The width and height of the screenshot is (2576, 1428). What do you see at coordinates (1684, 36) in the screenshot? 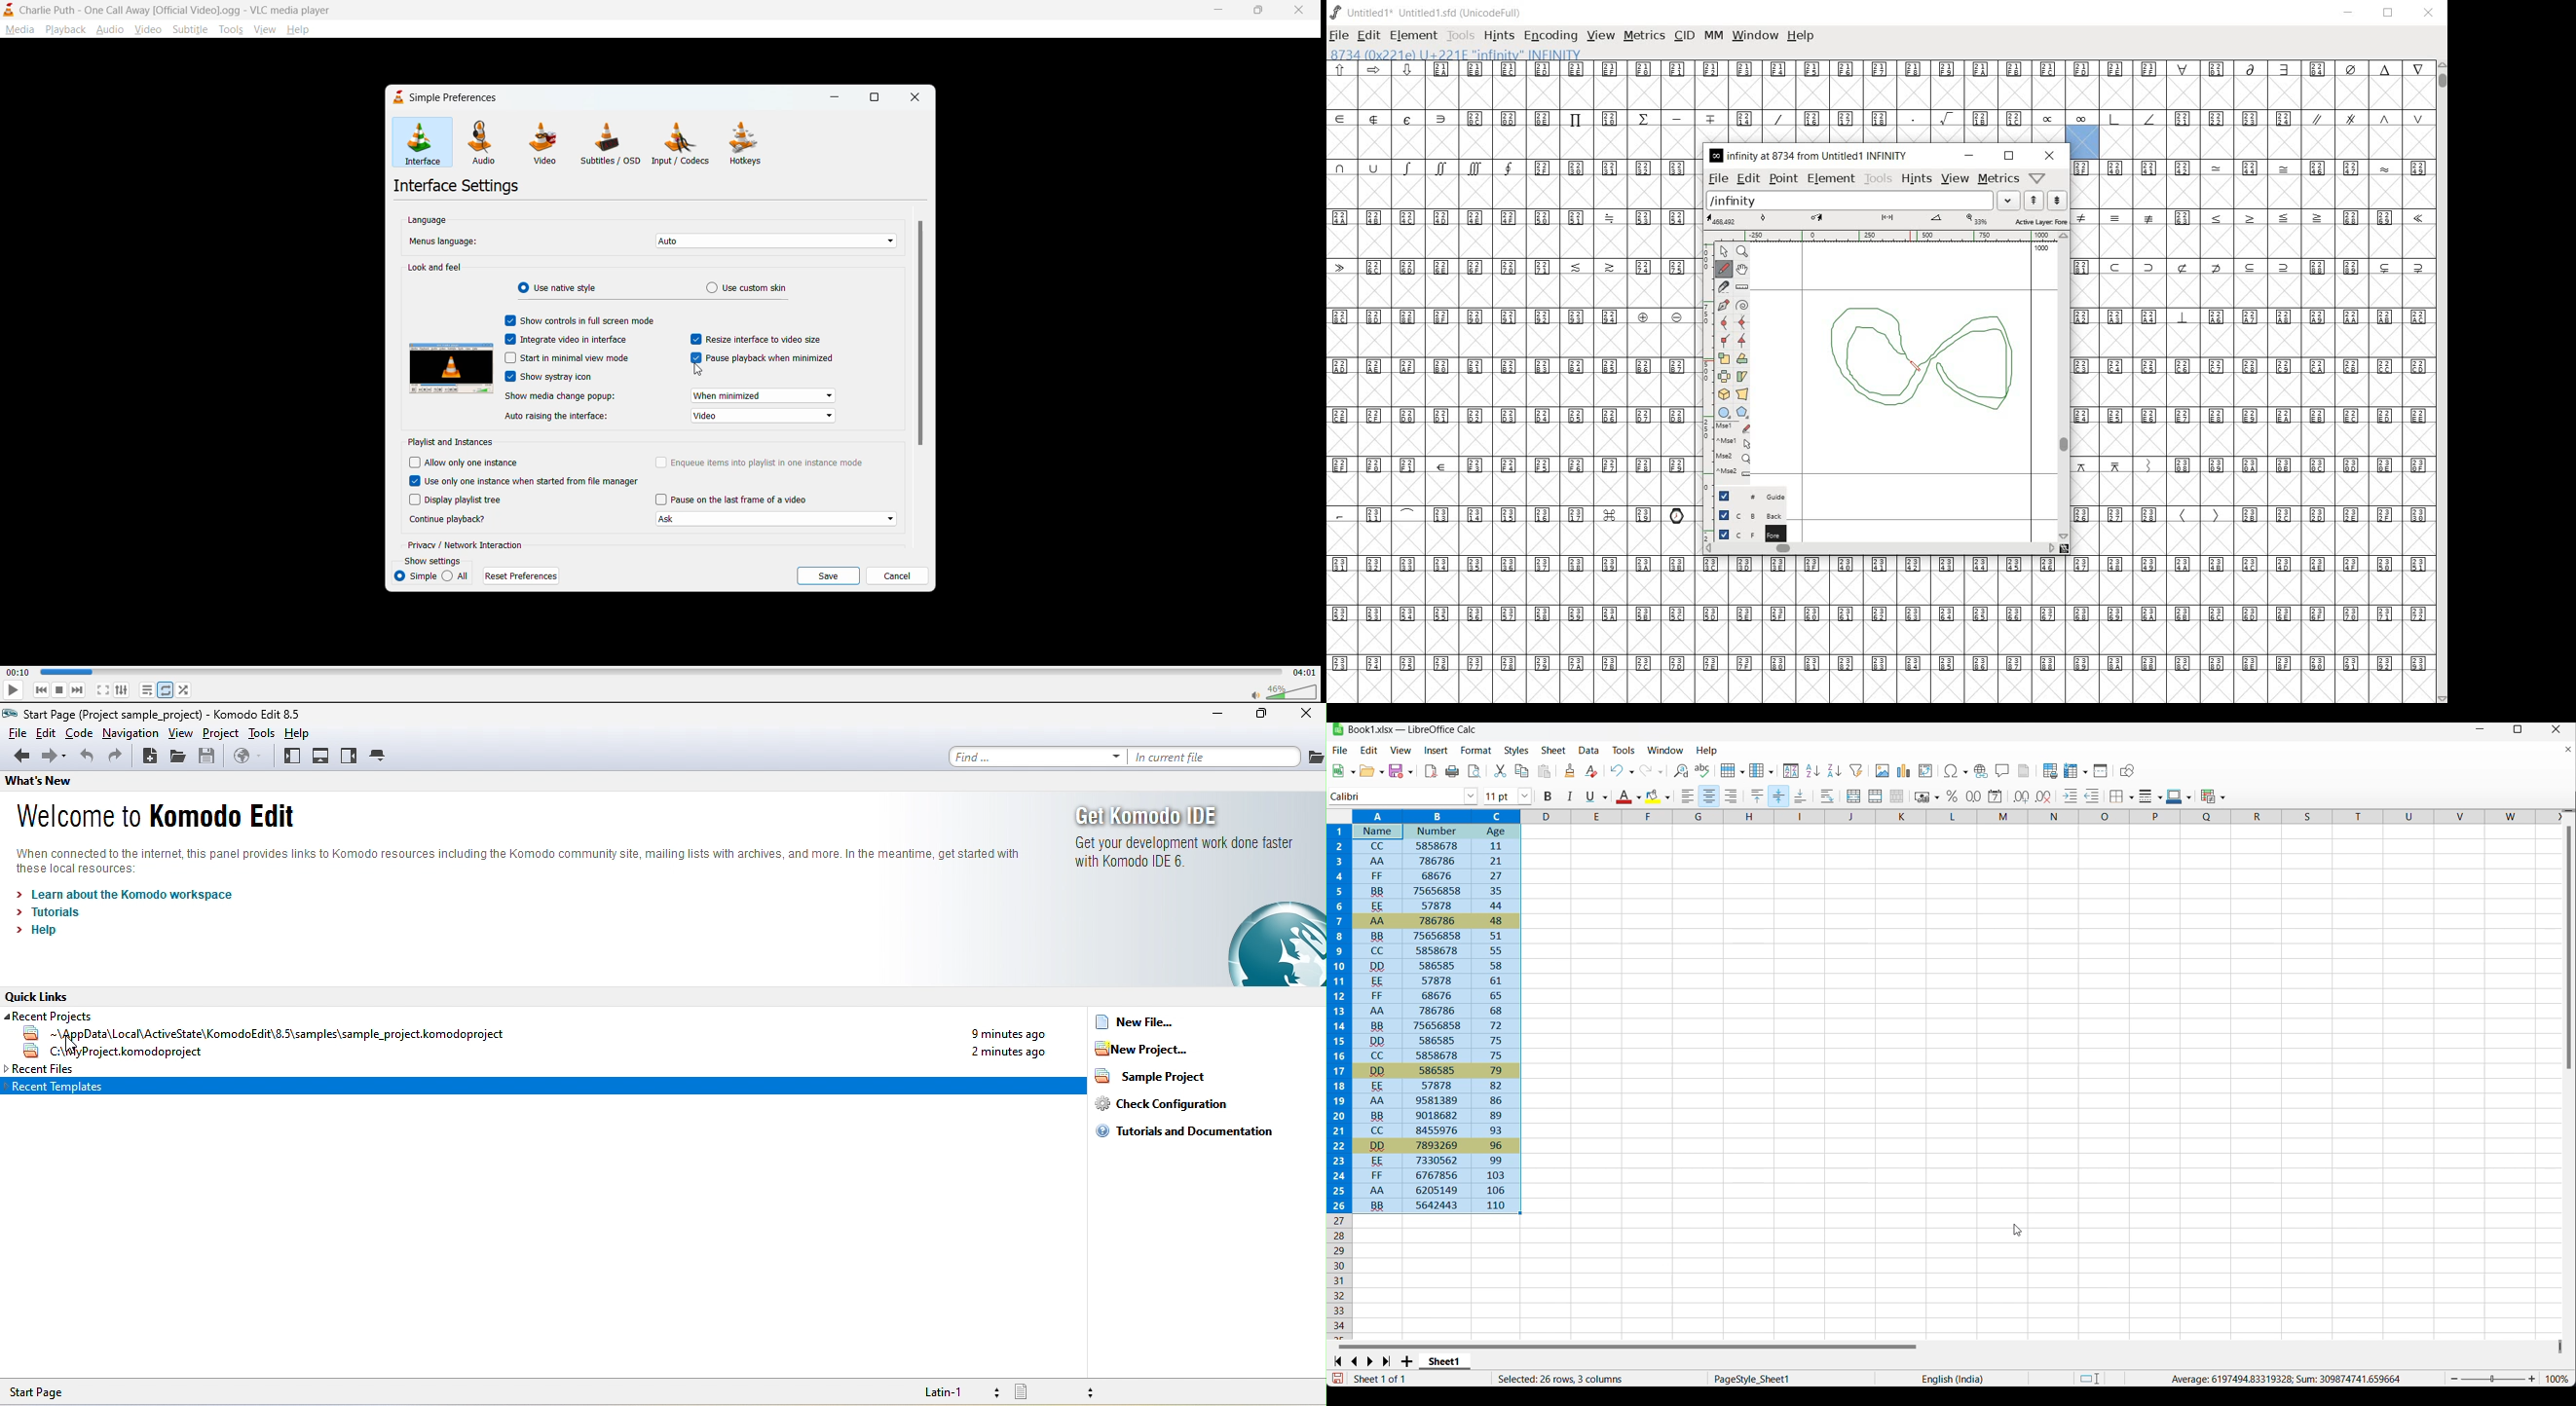
I see `cid` at bounding box center [1684, 36].